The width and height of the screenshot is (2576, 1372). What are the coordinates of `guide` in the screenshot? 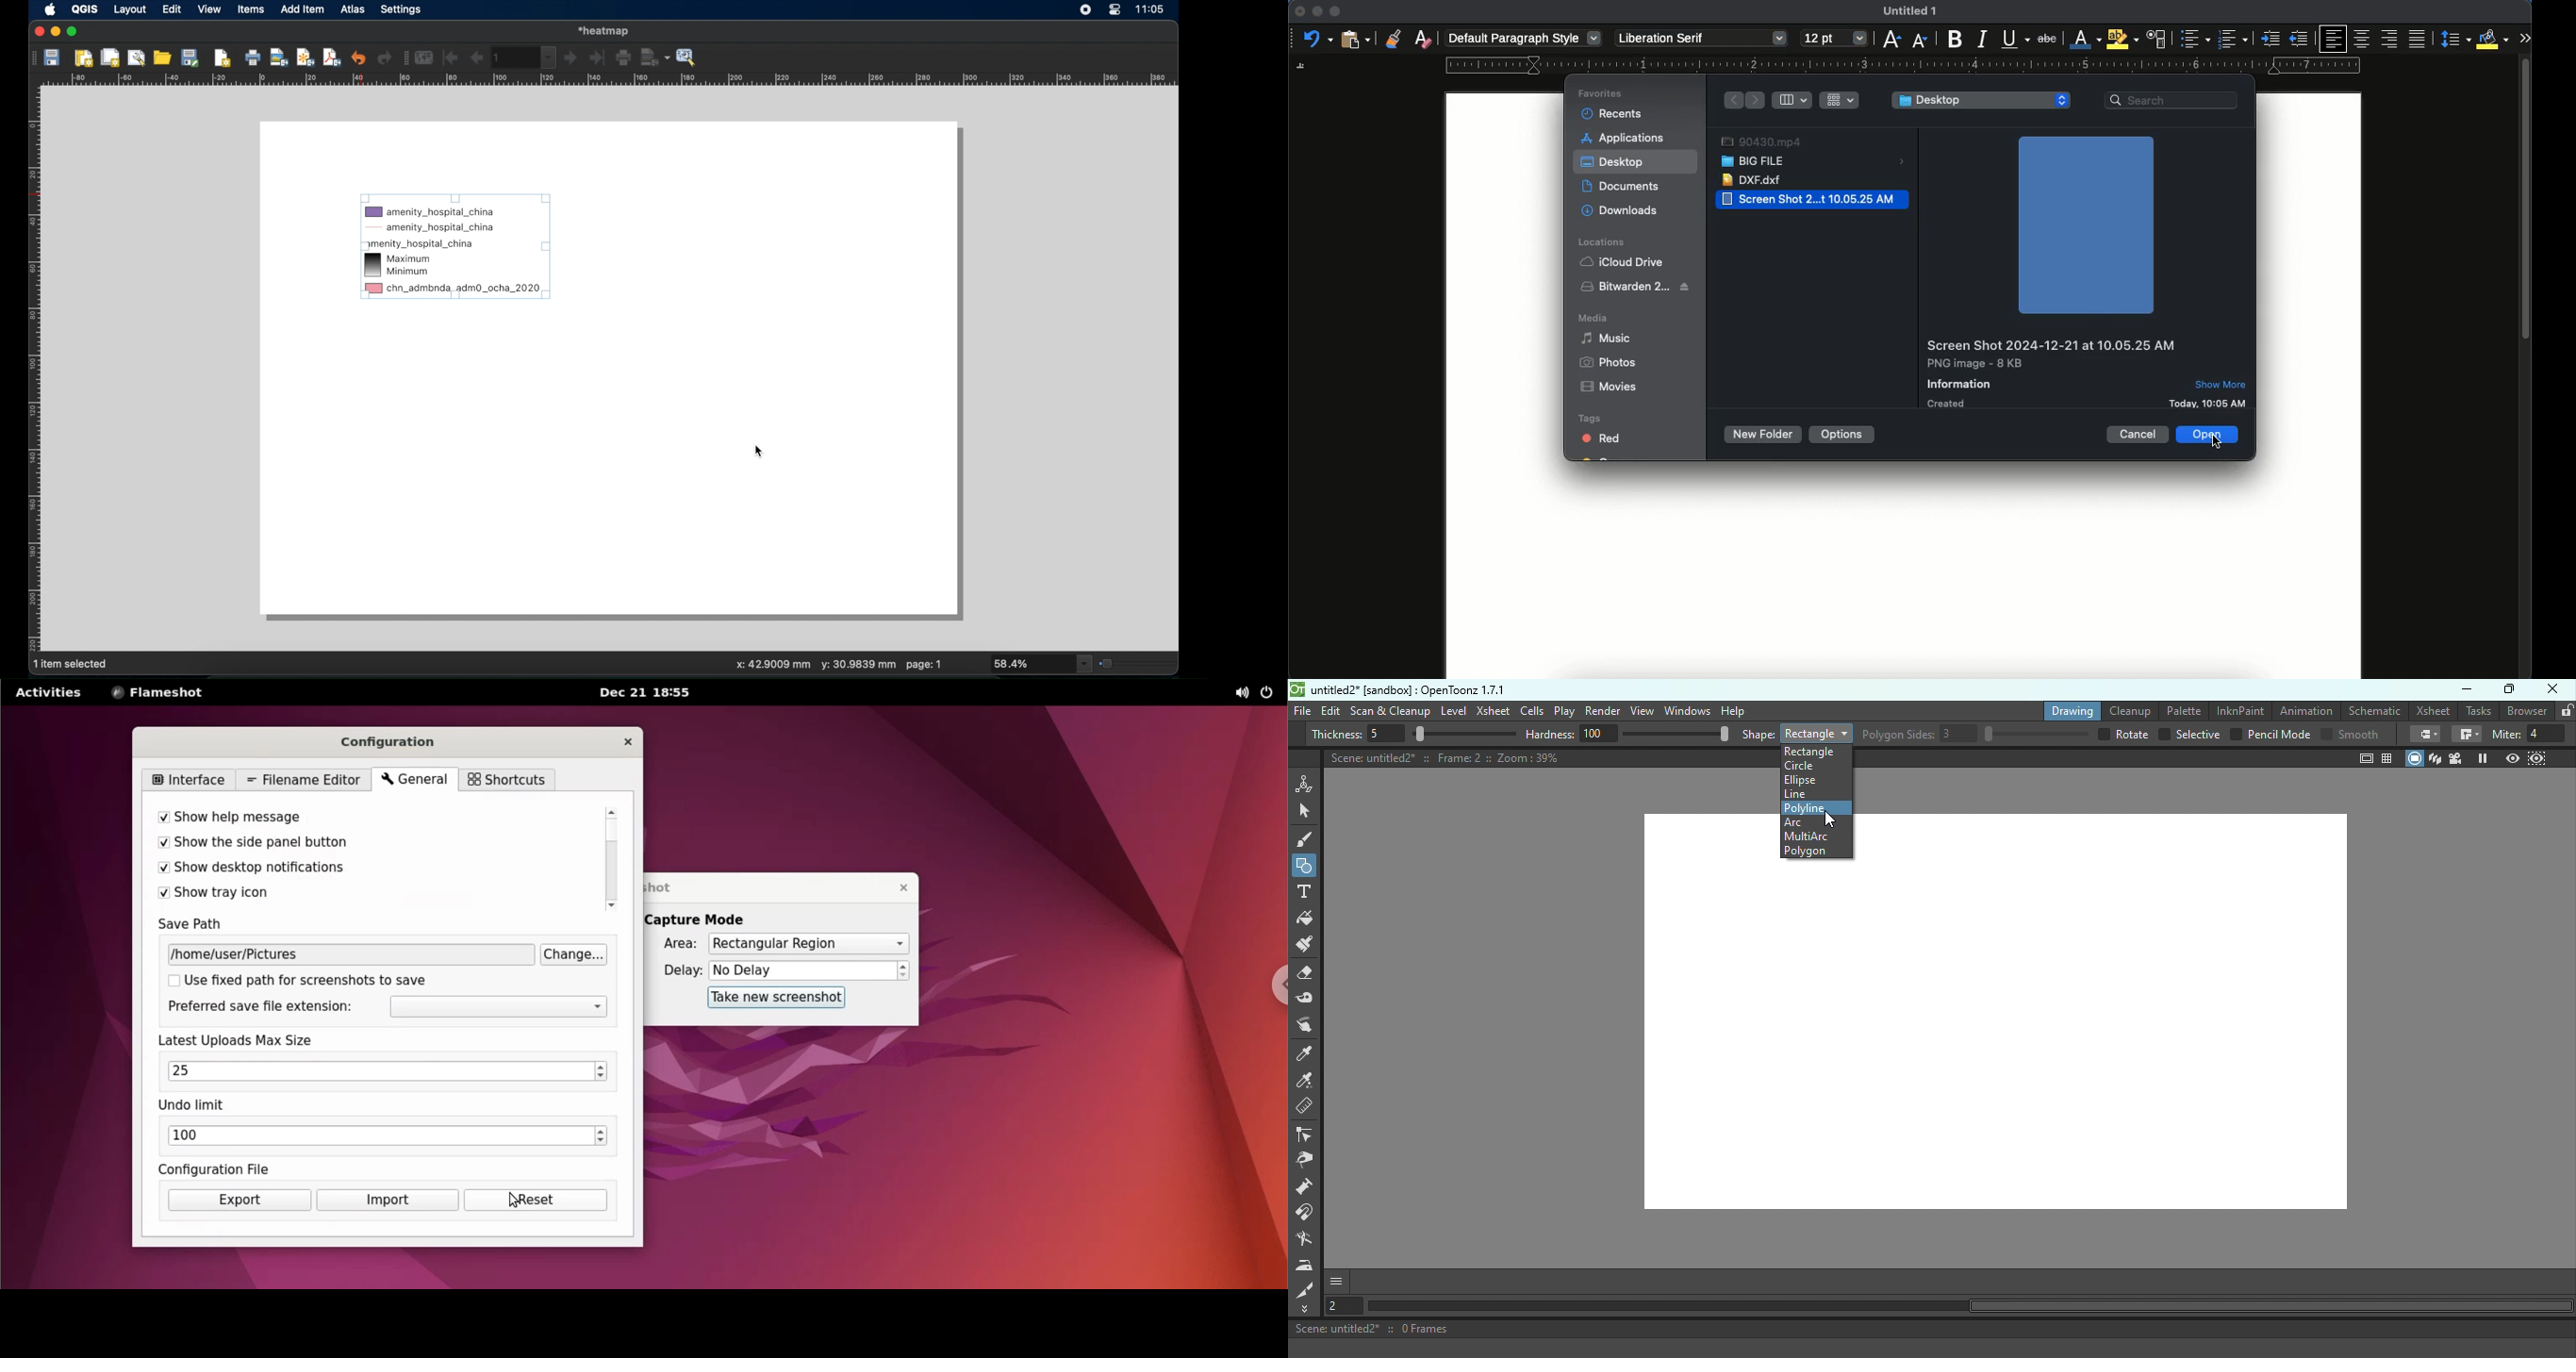 It's located at (1902, 66).